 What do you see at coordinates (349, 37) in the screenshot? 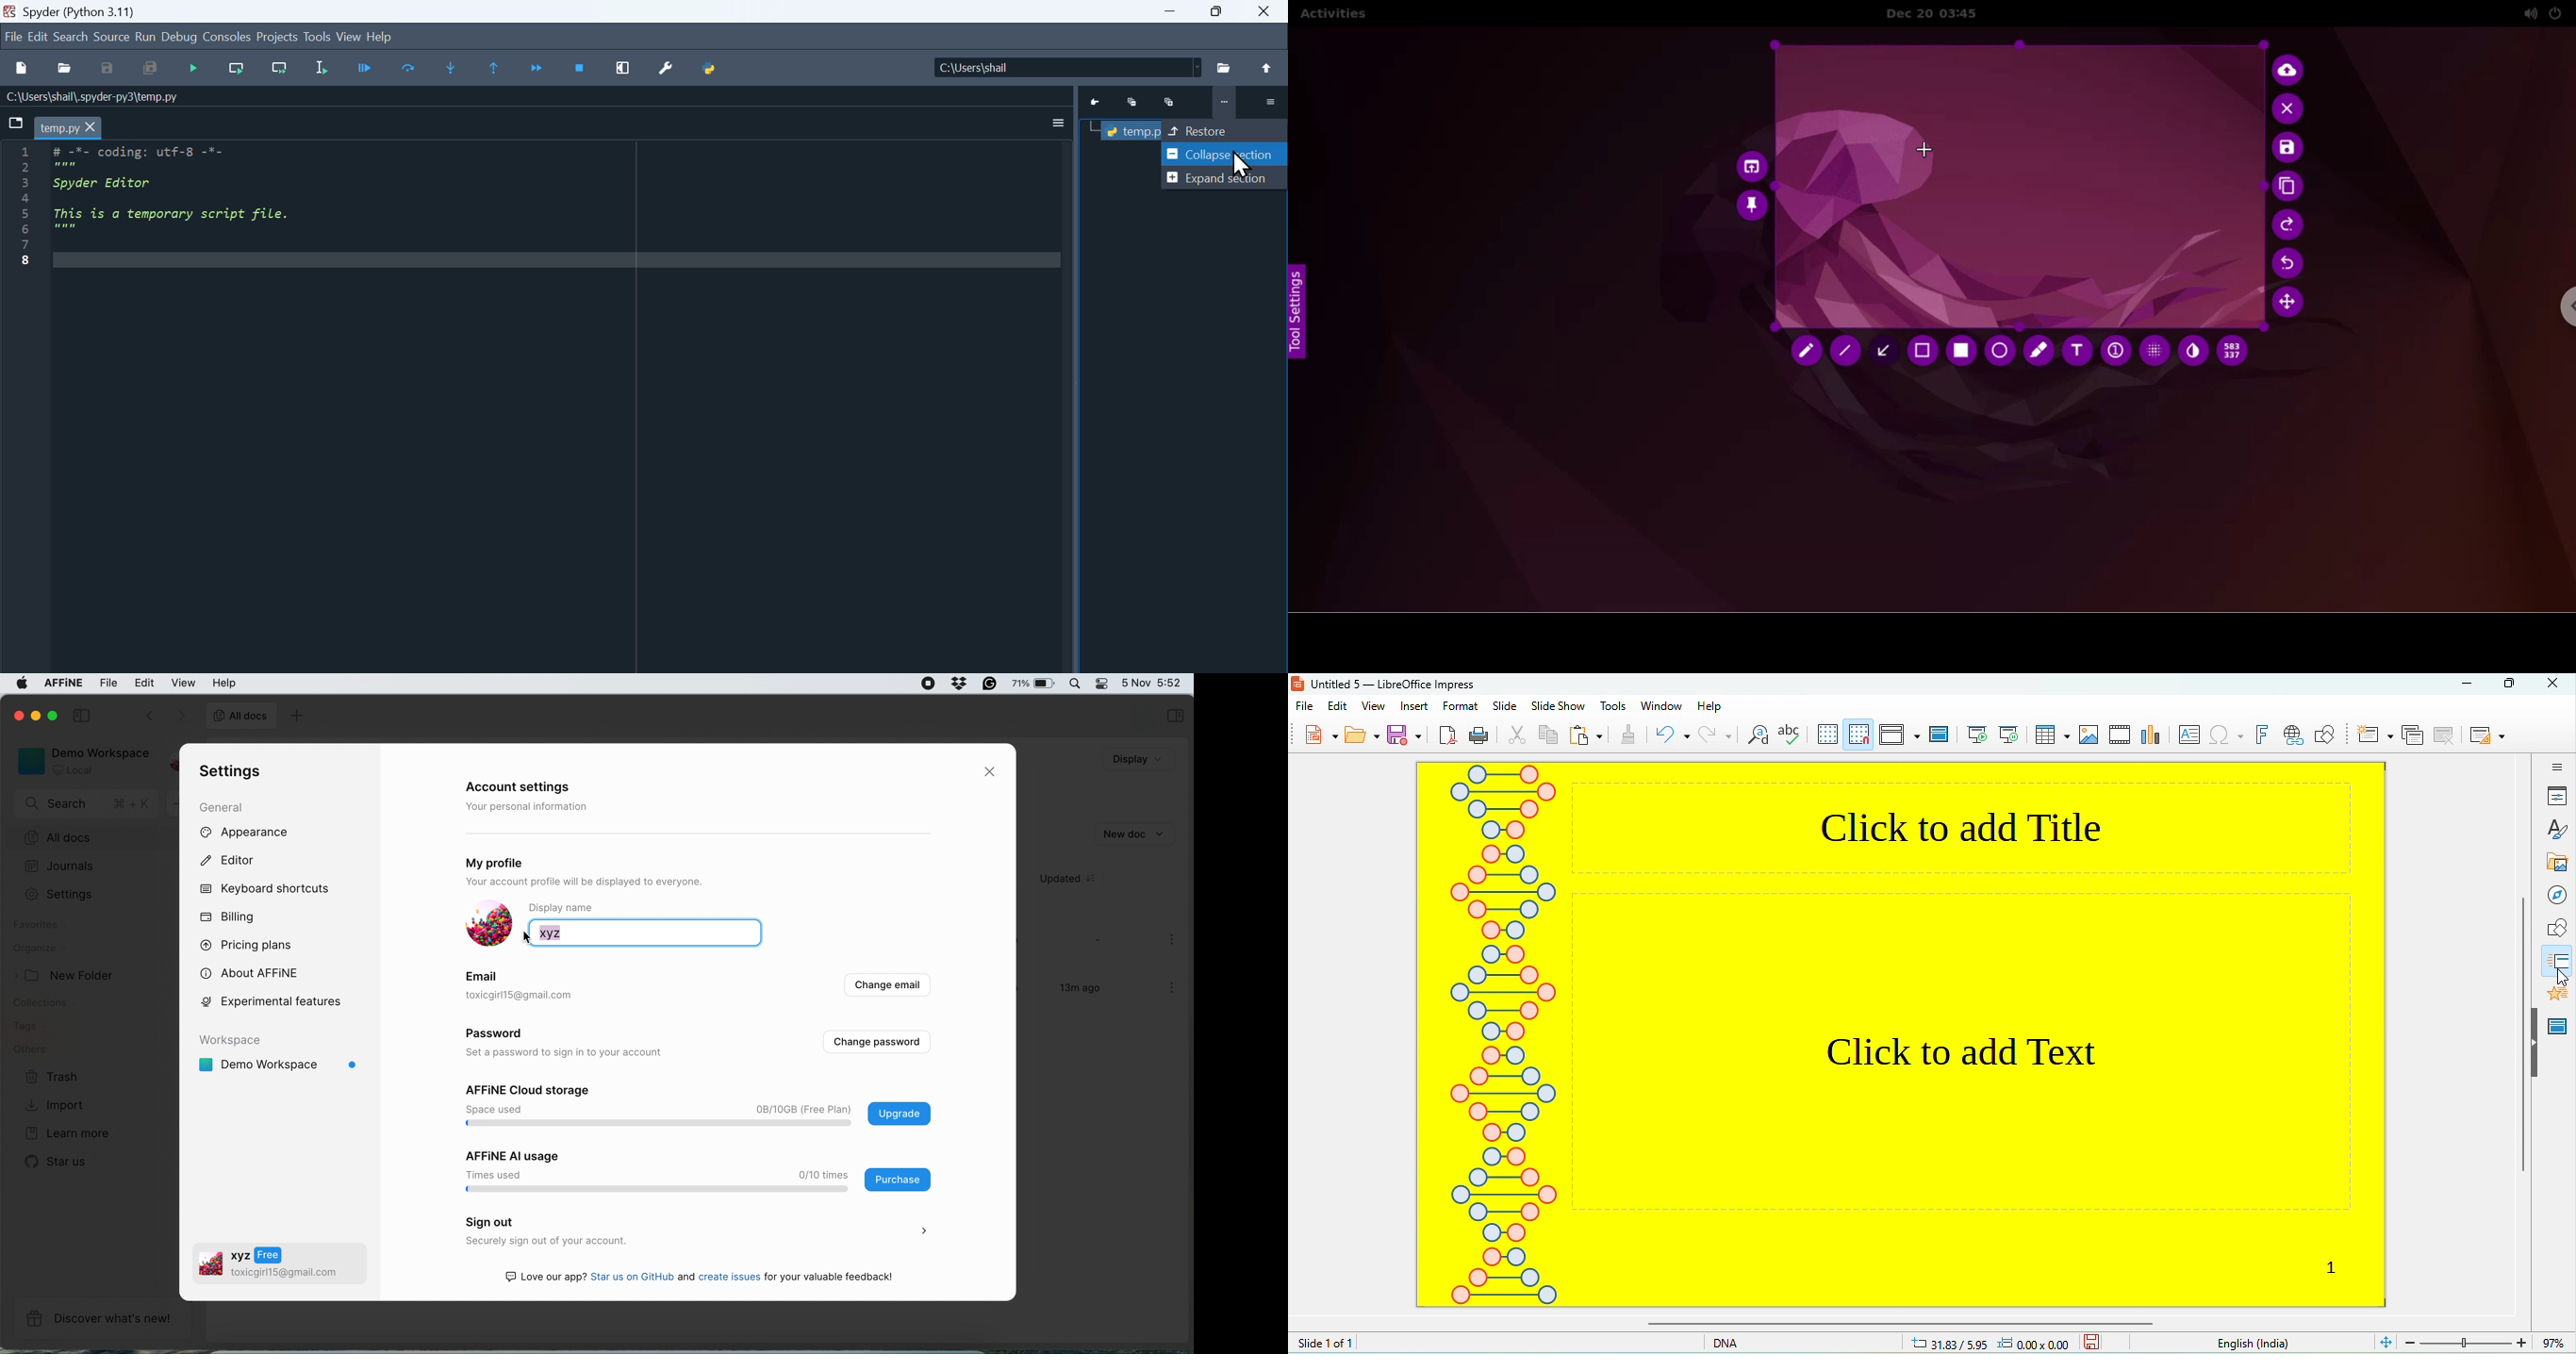
I see `View` at bounding box center [349, 37].